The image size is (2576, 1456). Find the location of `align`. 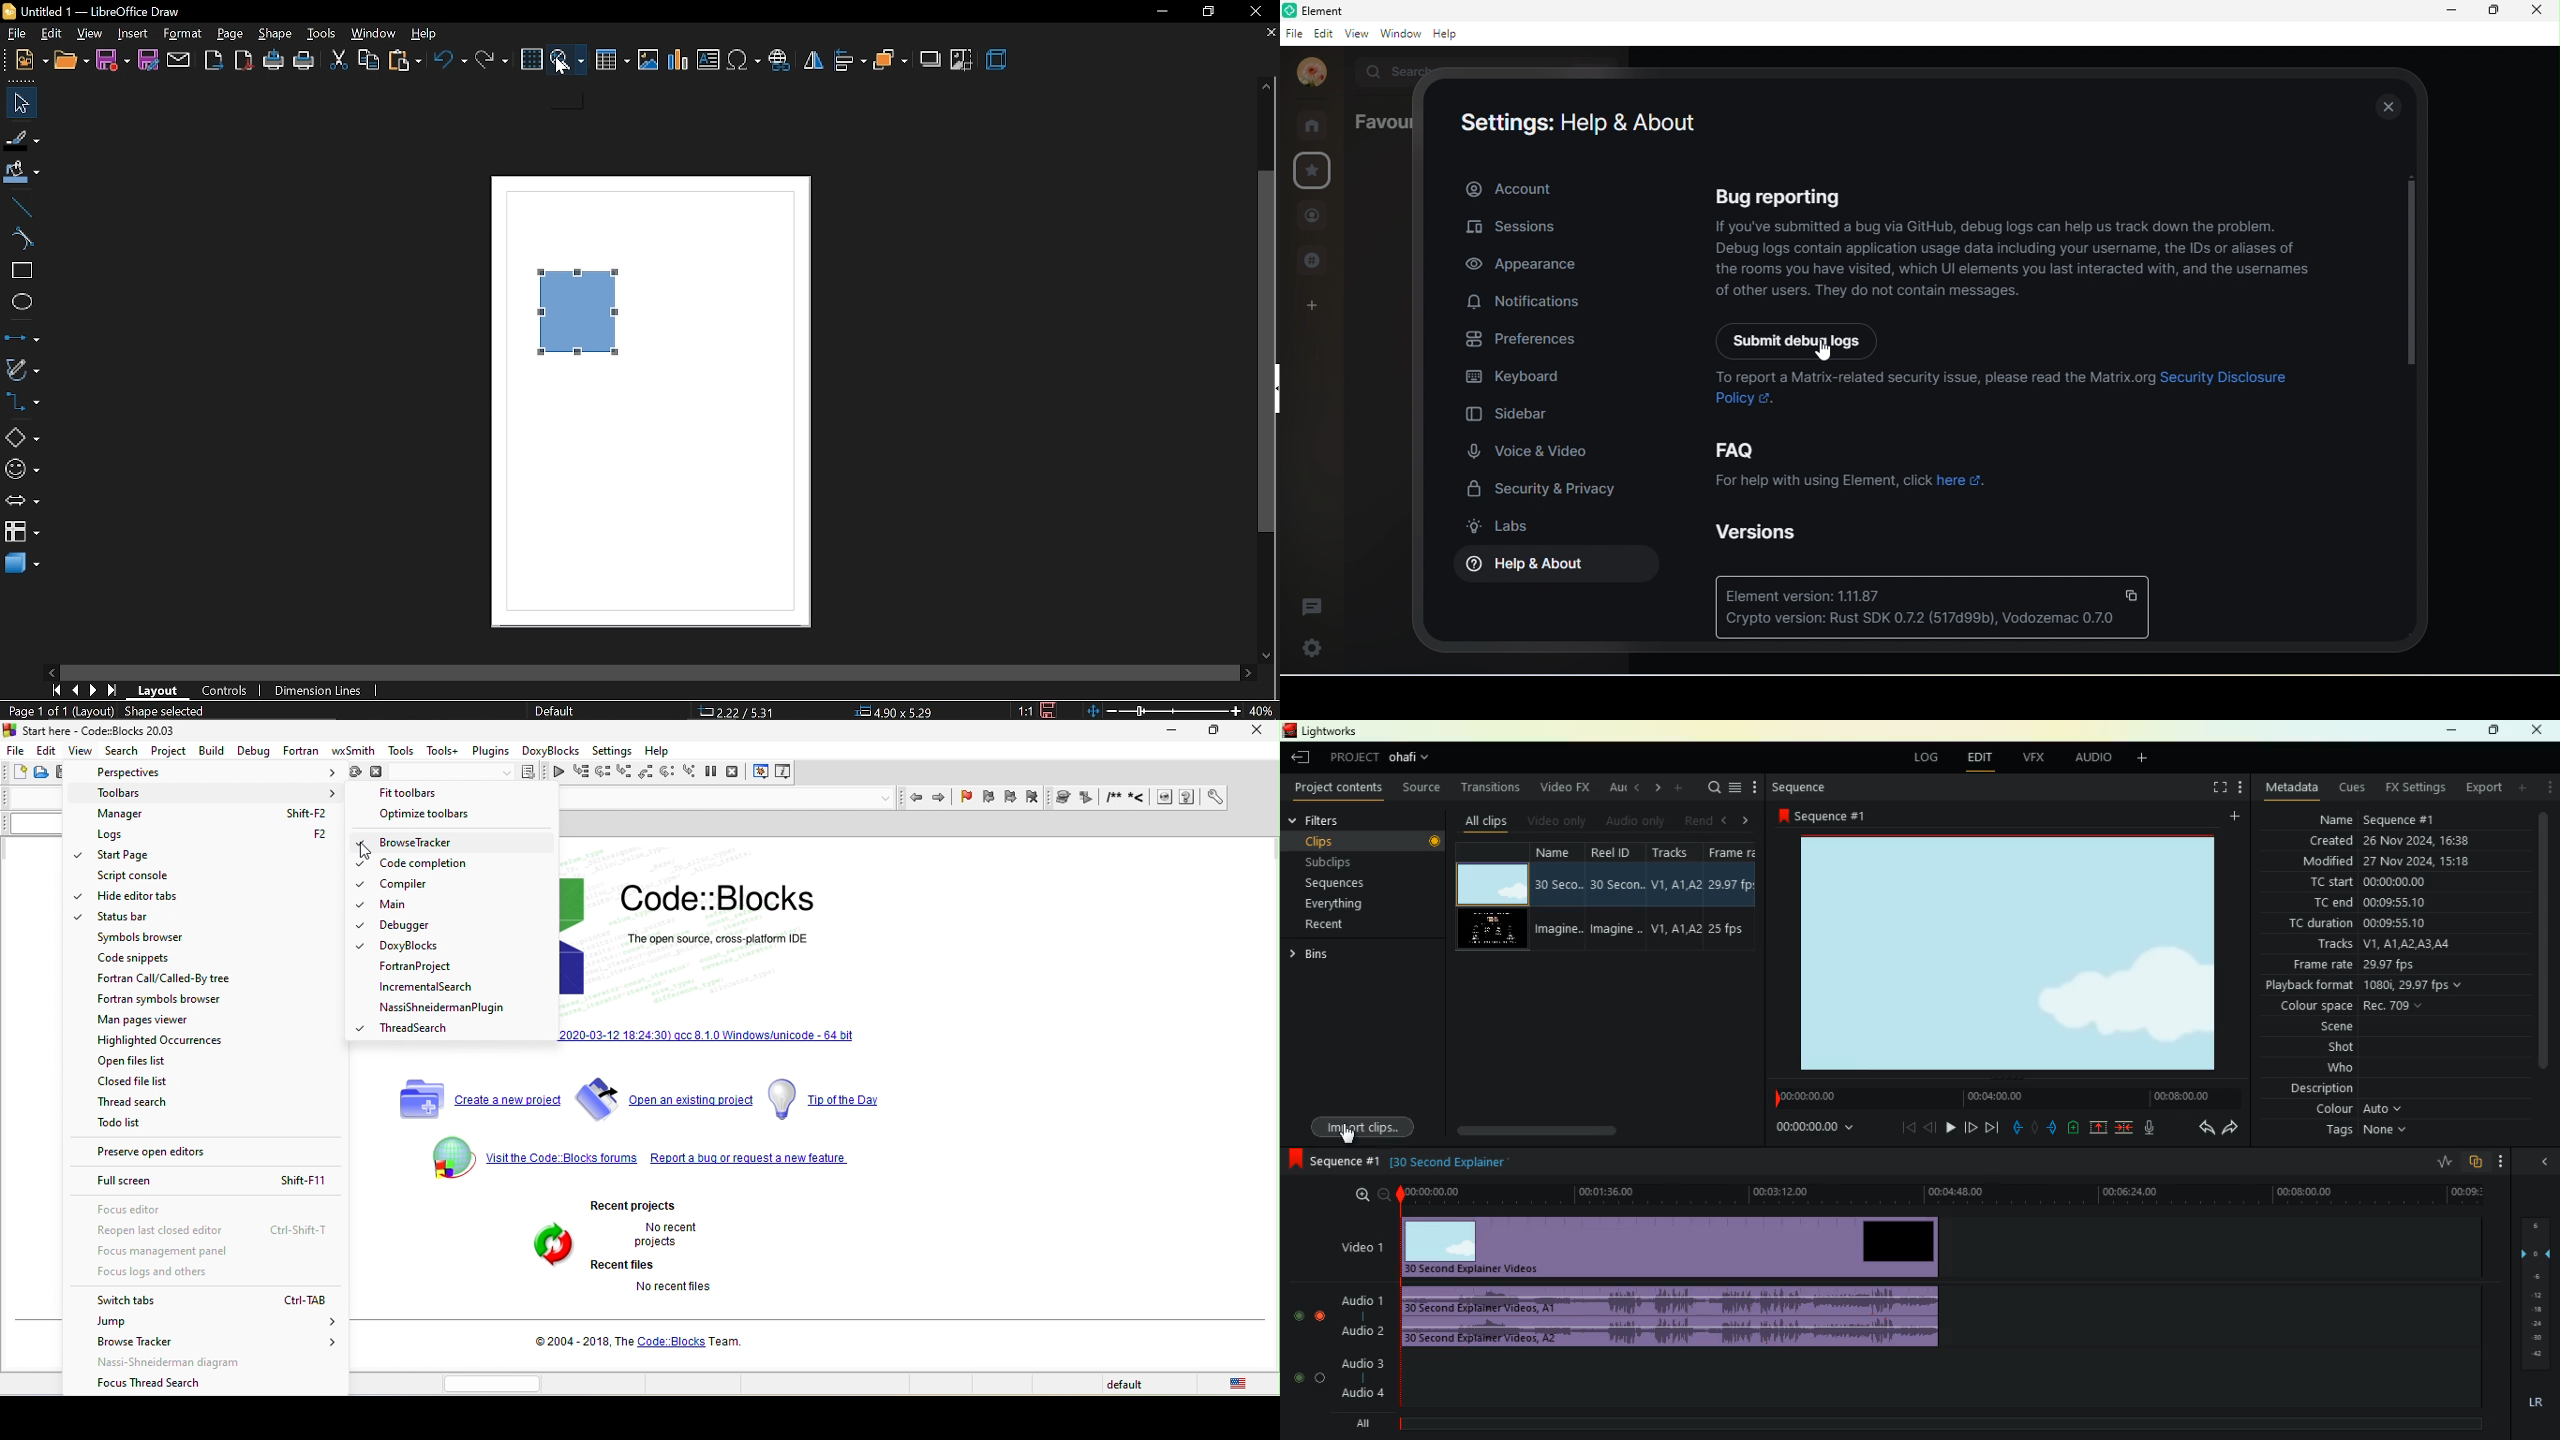

align is located at coordinates (850, 60).